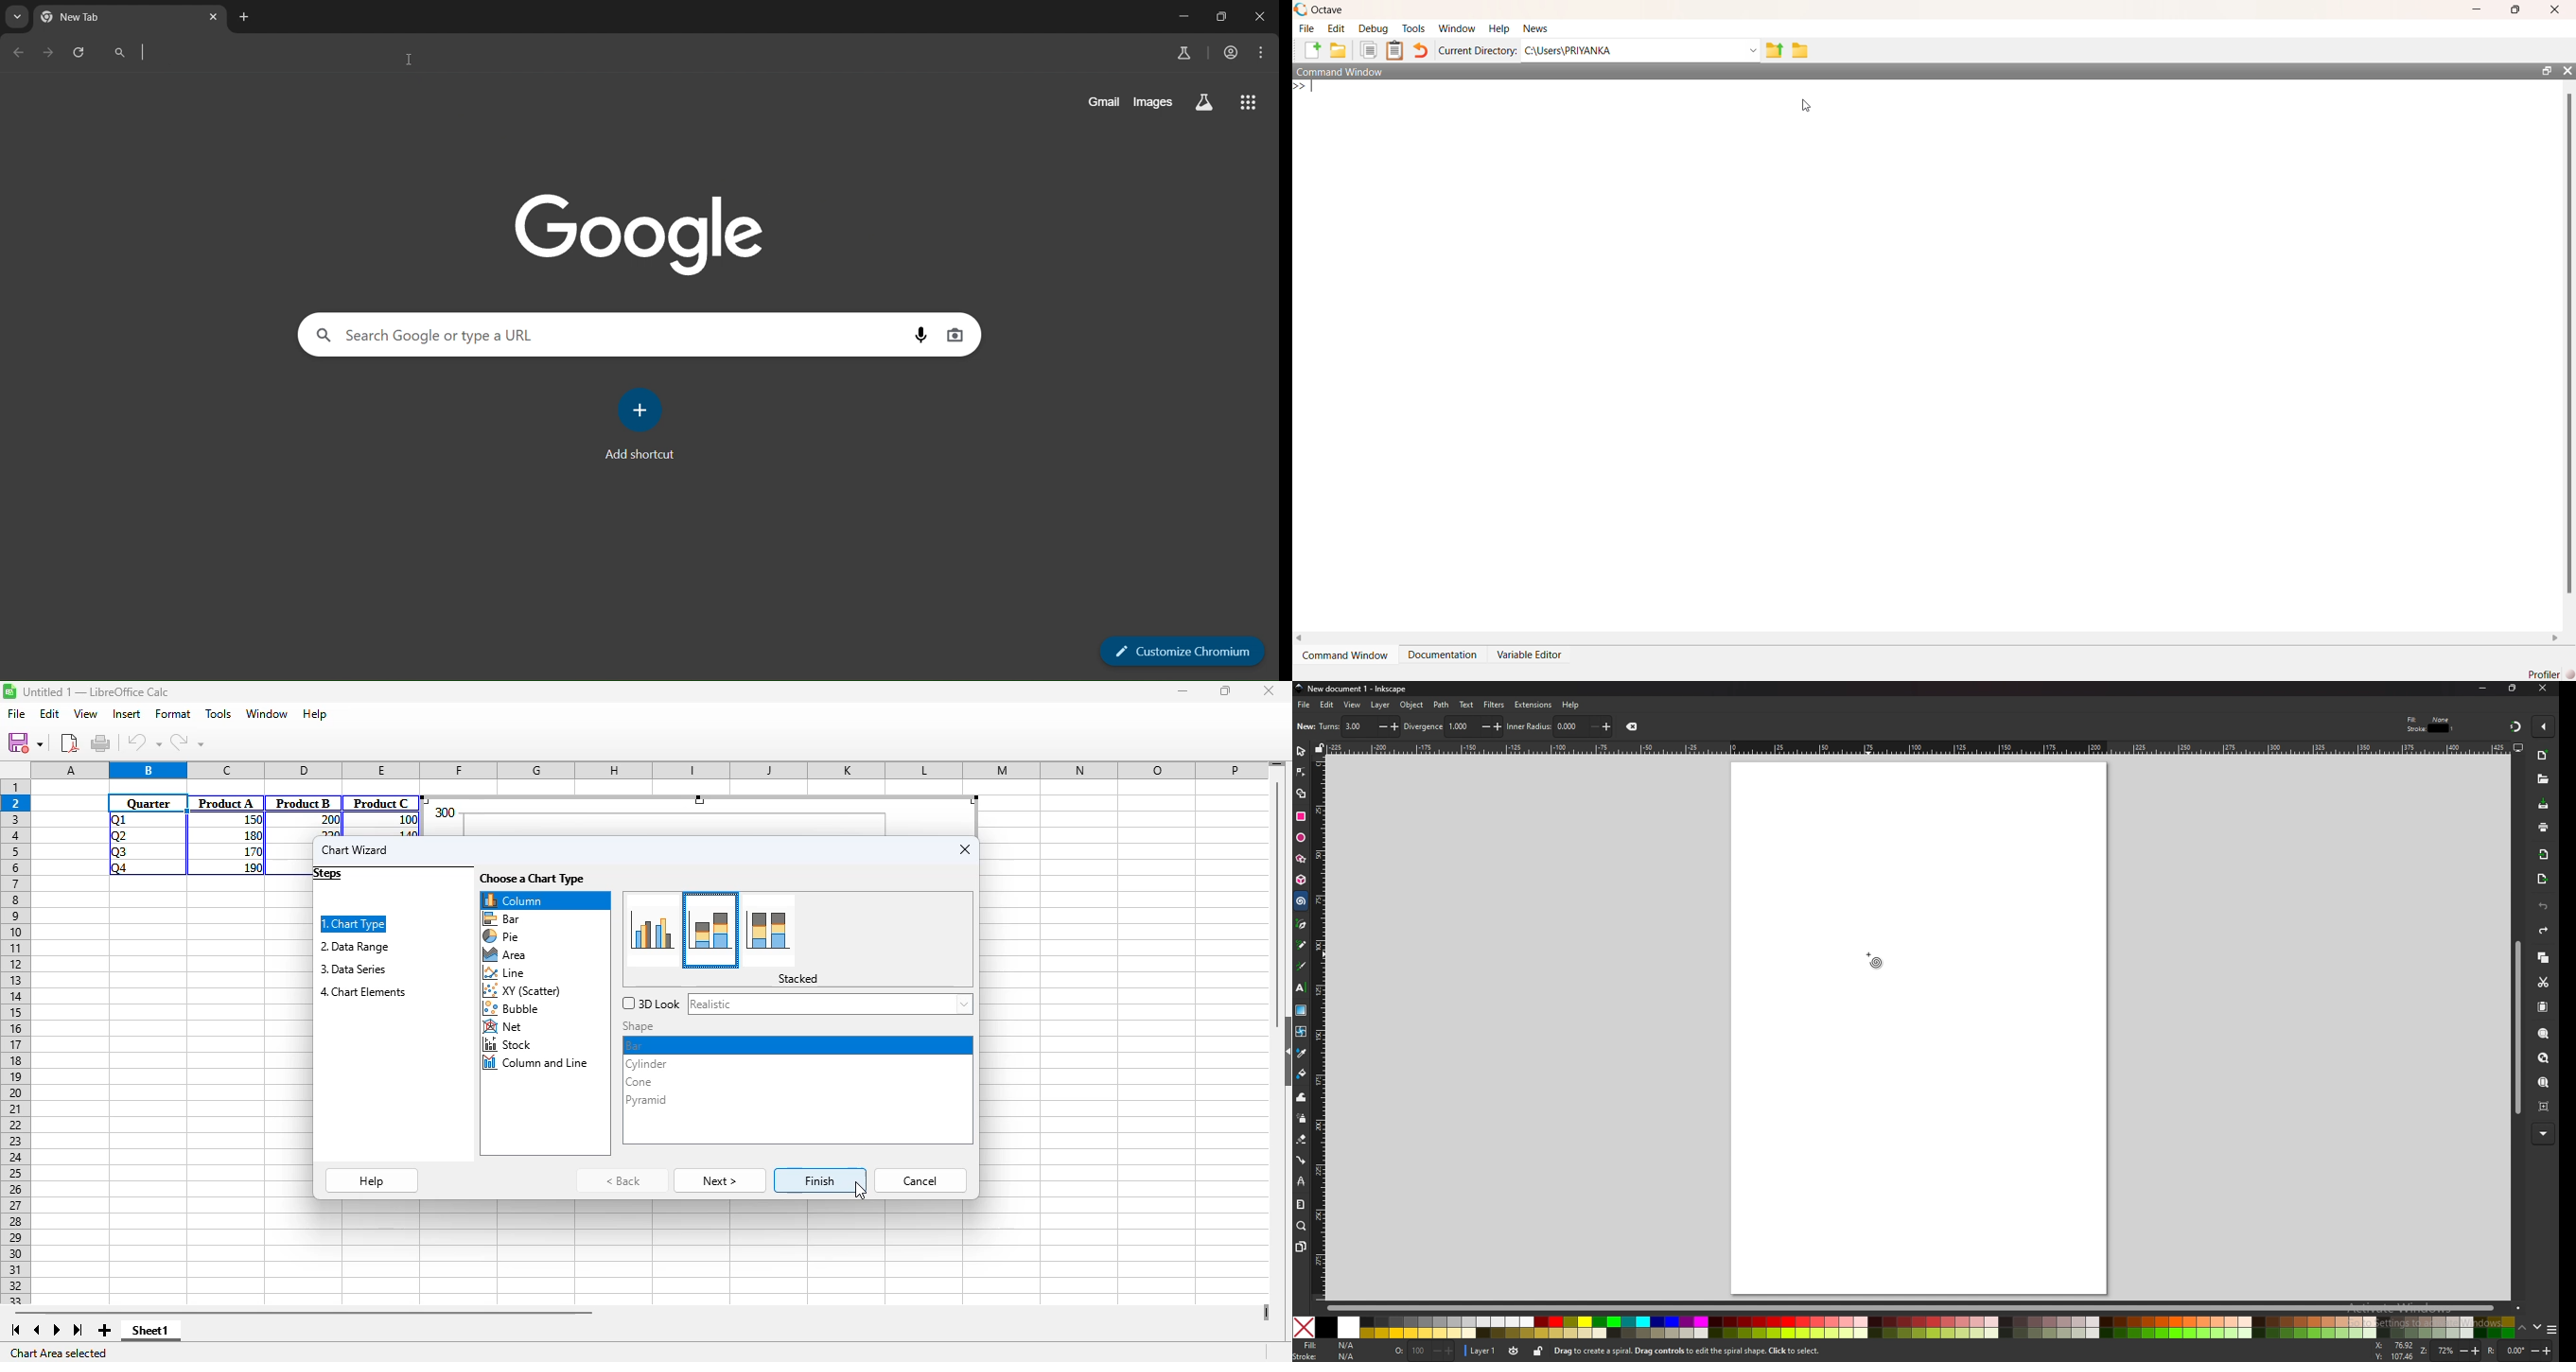 The height and width of the screenshot is (1372, 2576). What do you see at coordinates (13, 18) in the screenshot?
I see `search page` at bounding box center [13, 18].